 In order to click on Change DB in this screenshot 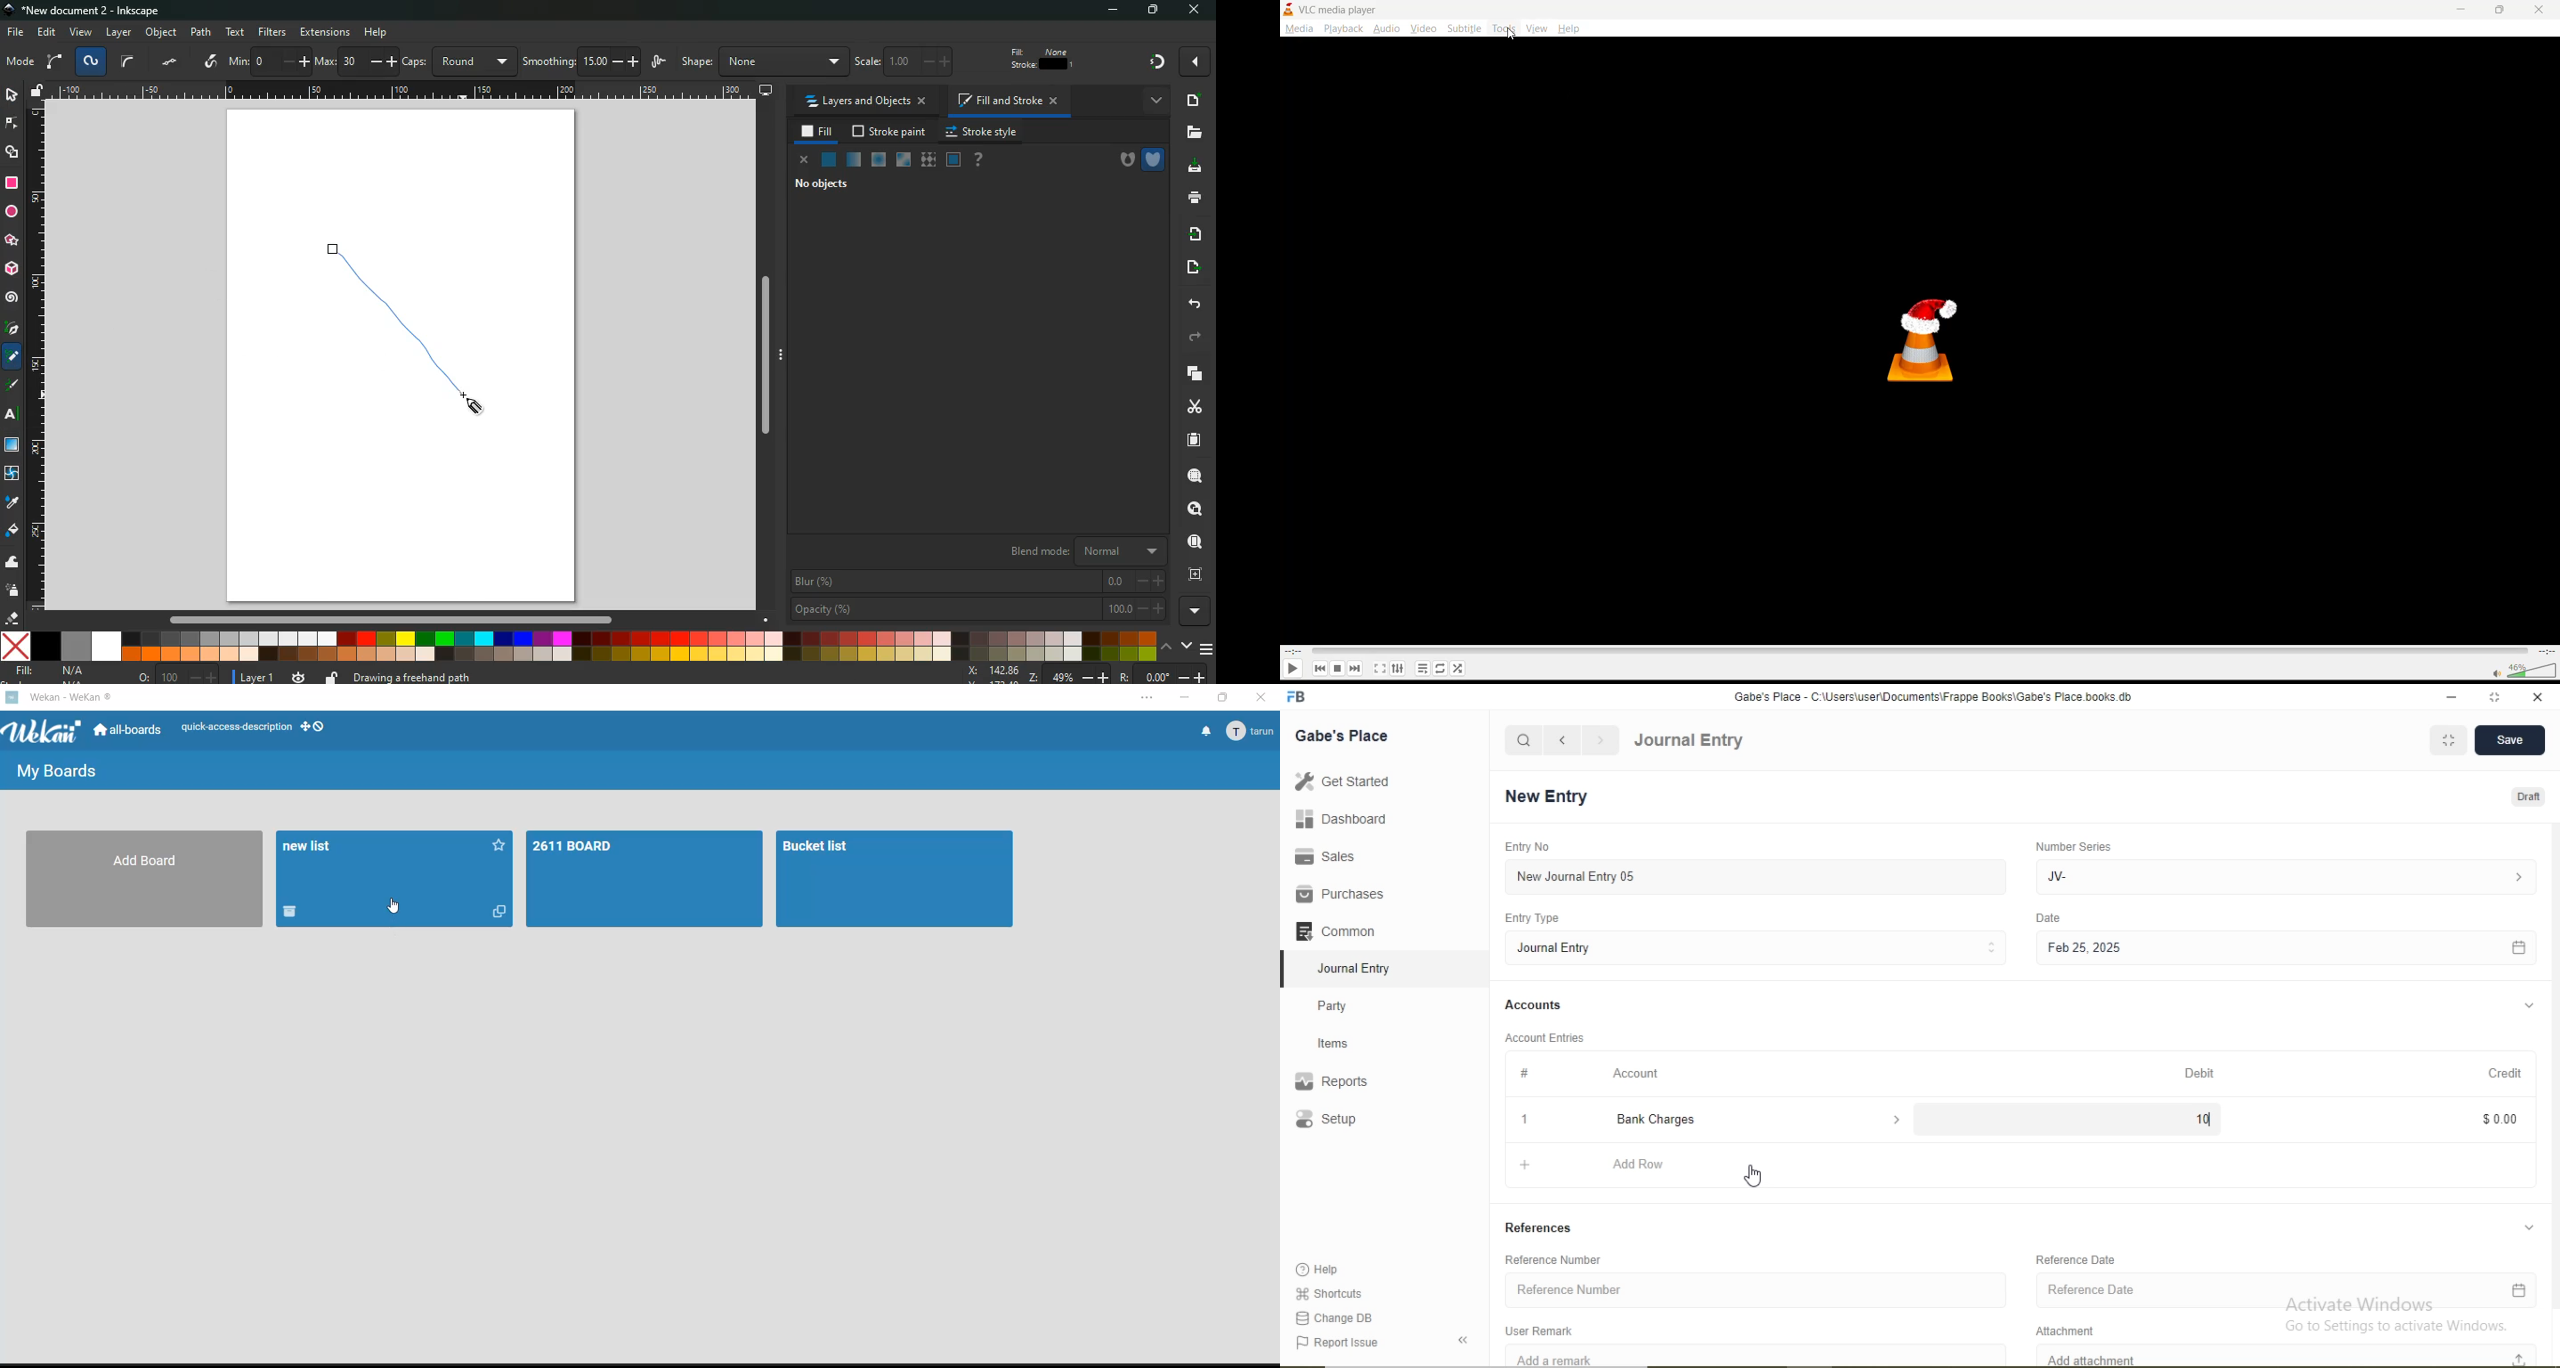, I will do `click(1335, 1317)`.